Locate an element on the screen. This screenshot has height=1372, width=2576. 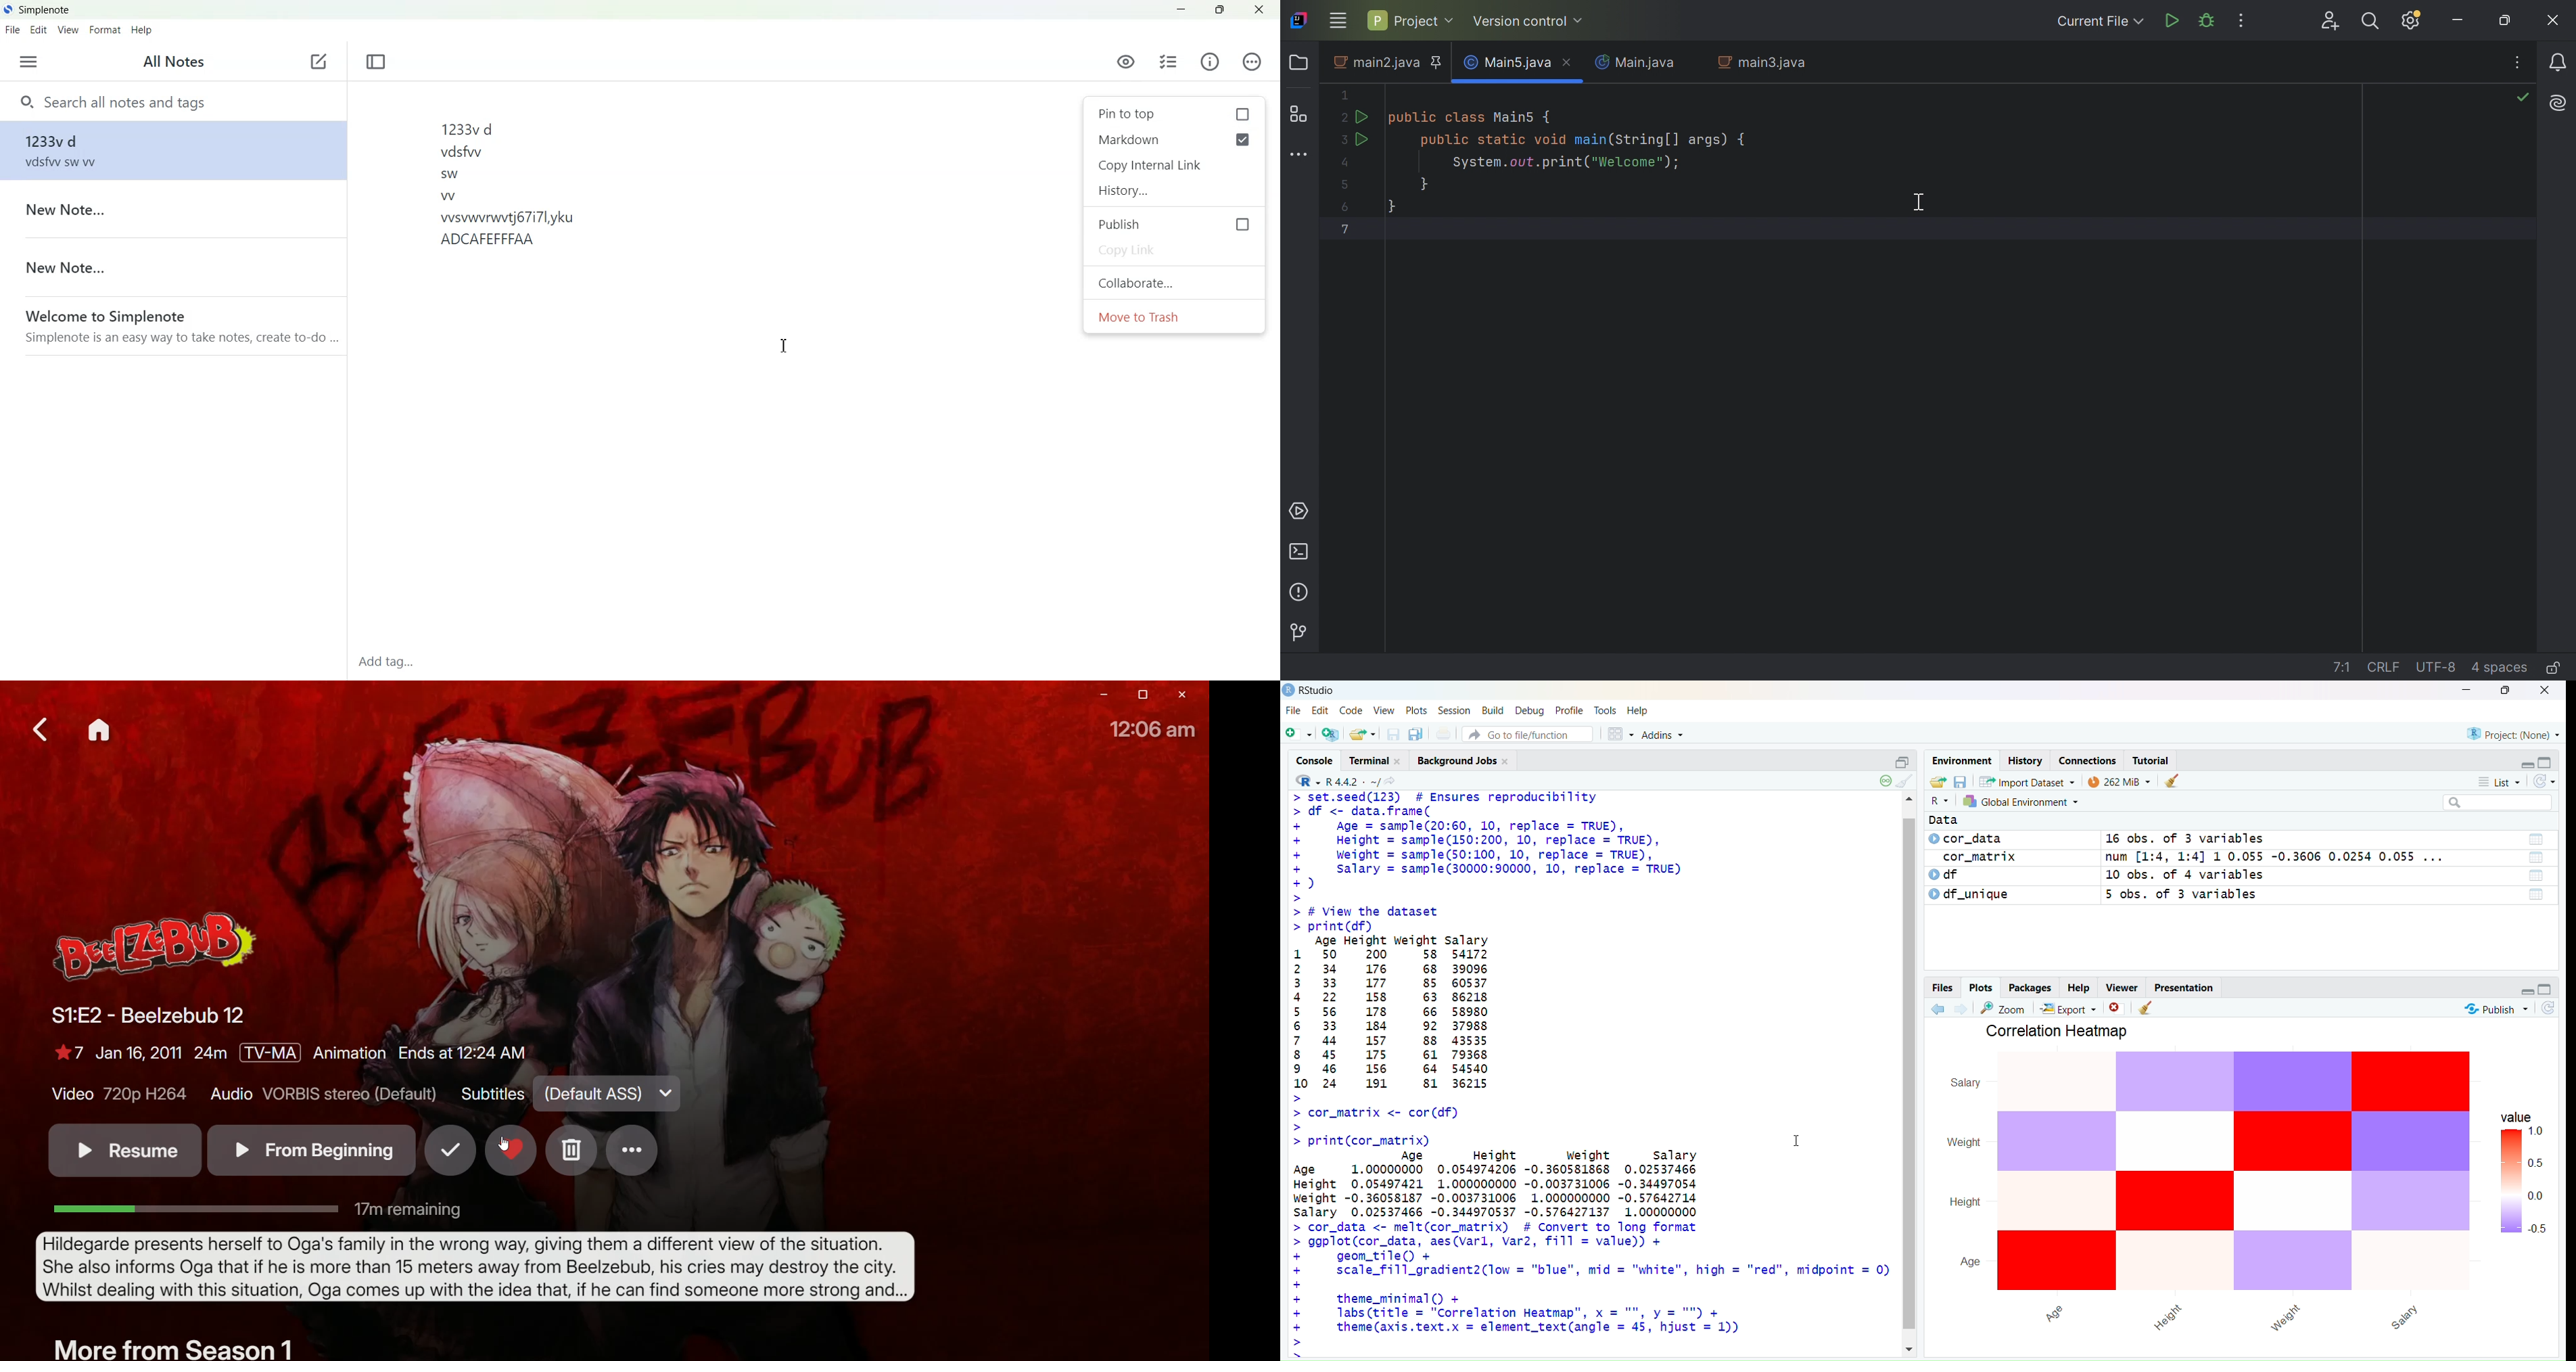
Heatmap is located at coordinates (2236, 1171).